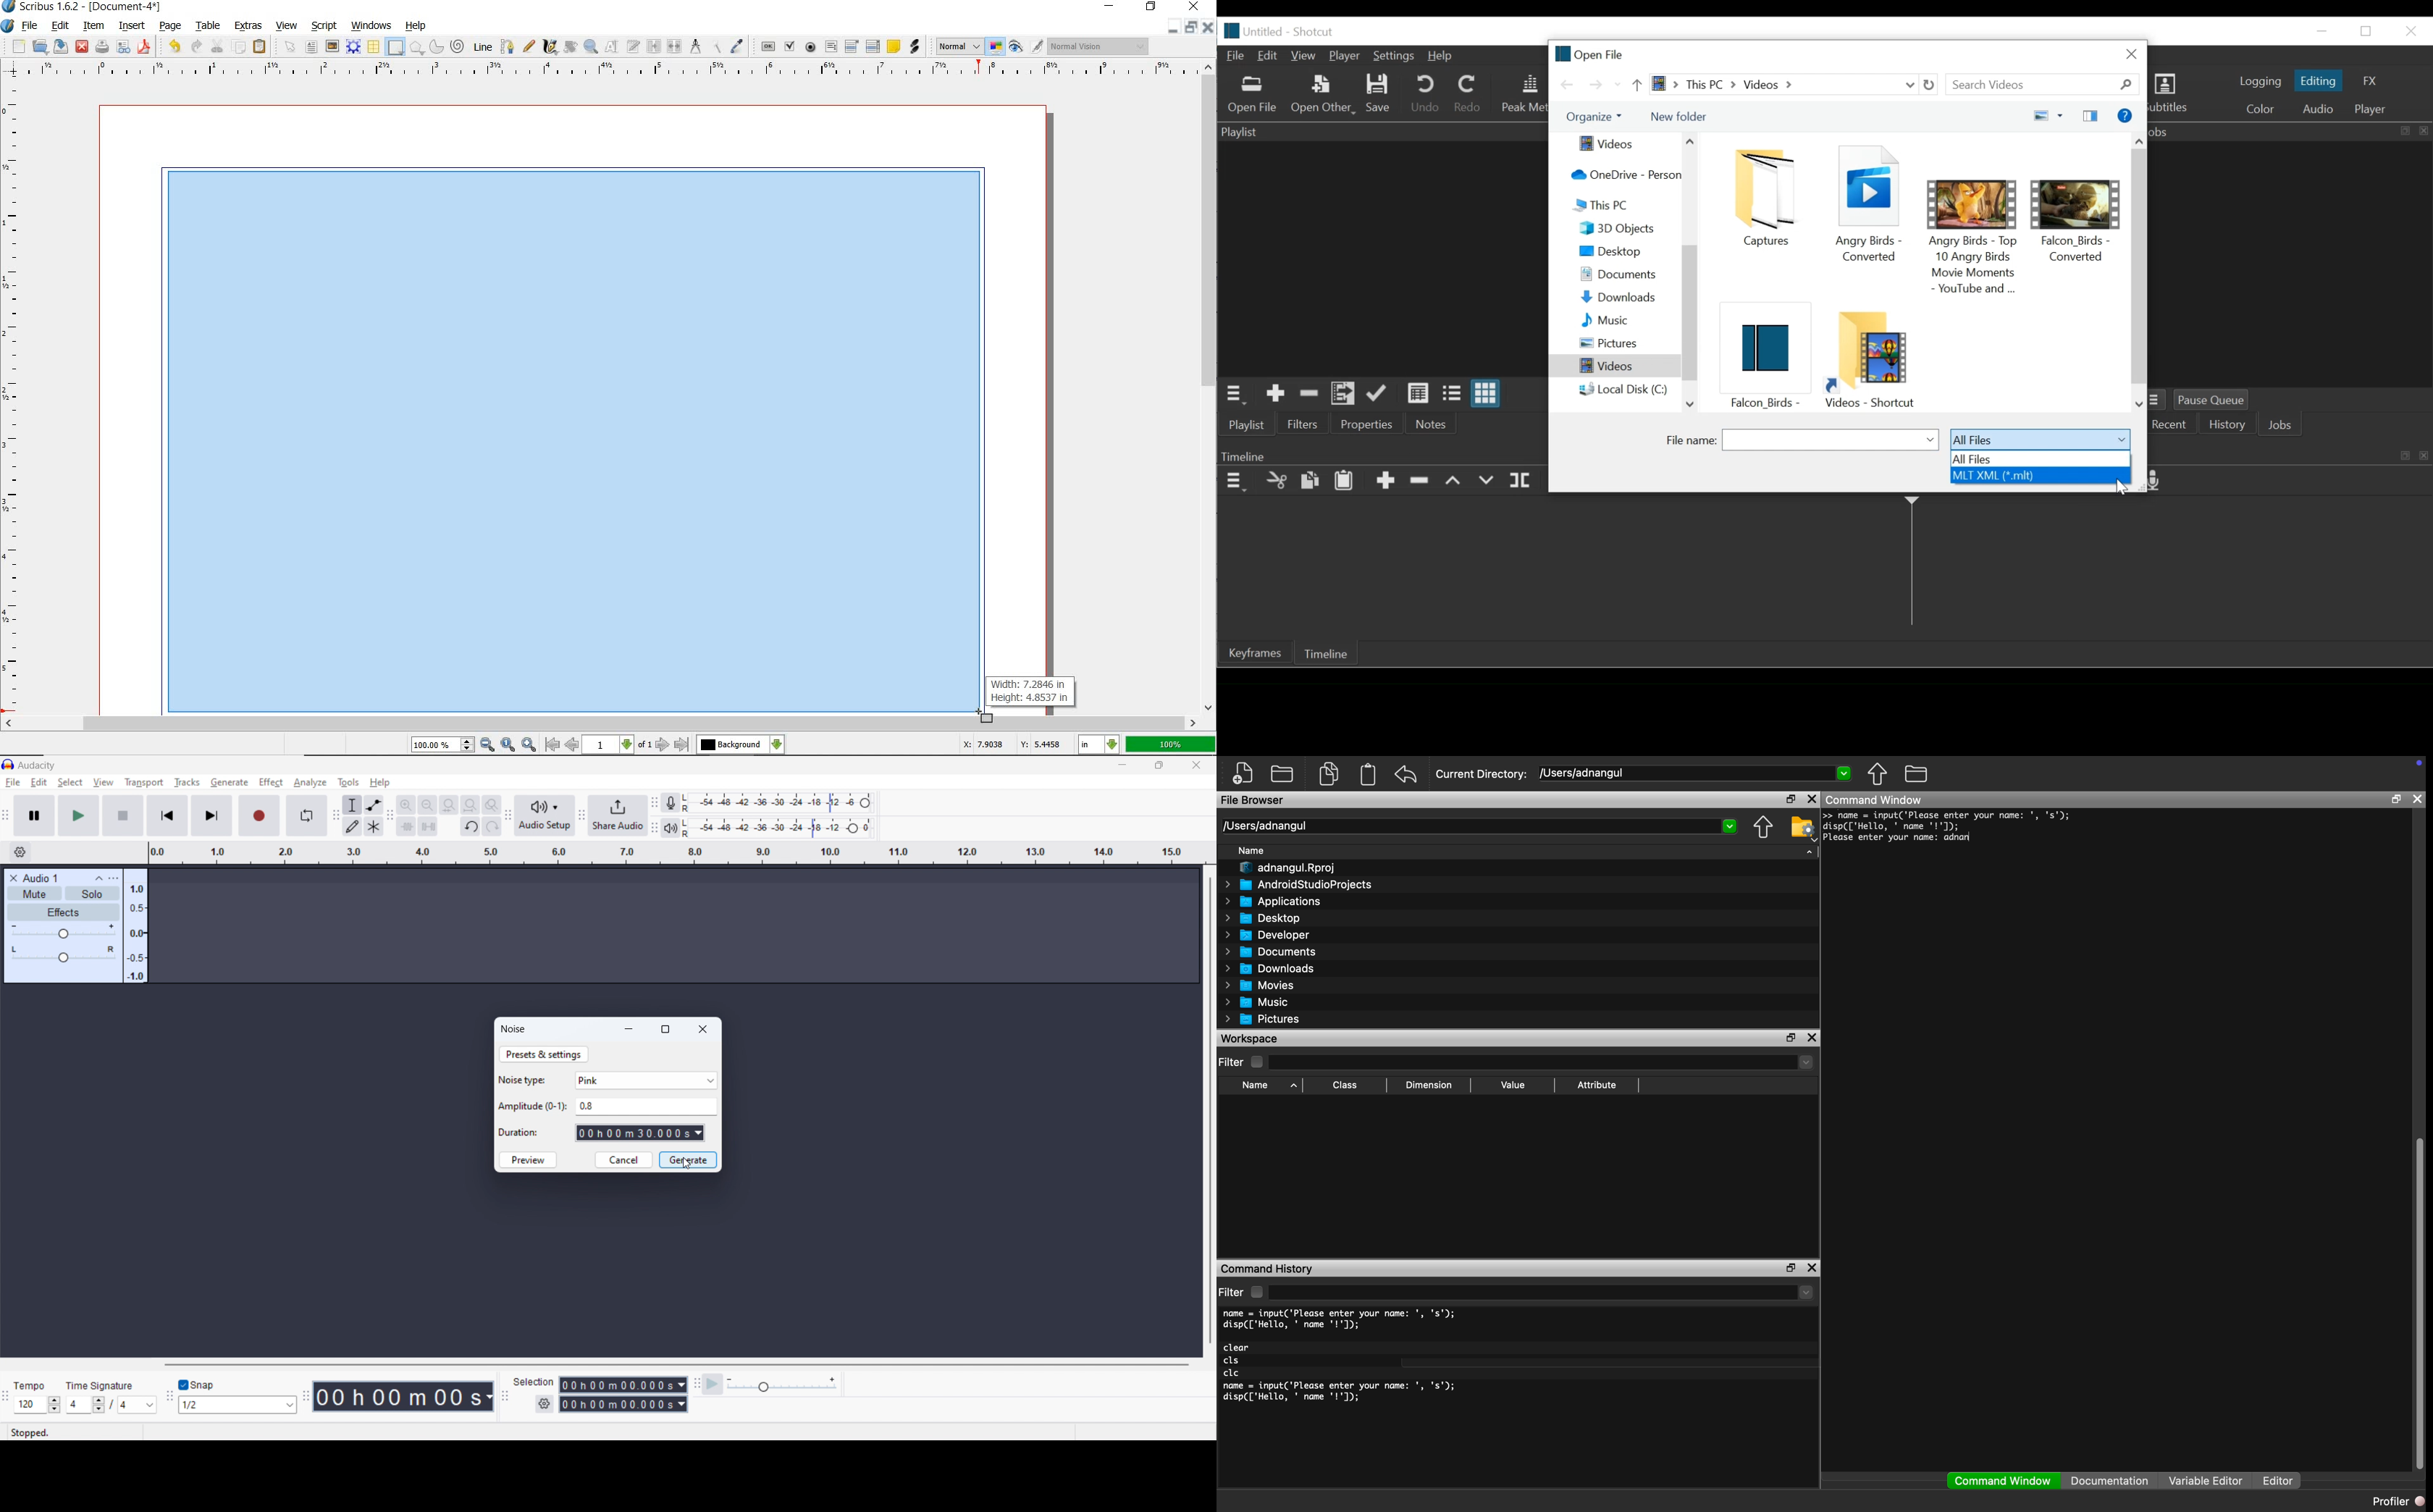 The image size is (2436, 1512). What do you see at coordinates (1208, 387) in the screenshot?
I see `scrollbar` at bounding box center [1208, 387].